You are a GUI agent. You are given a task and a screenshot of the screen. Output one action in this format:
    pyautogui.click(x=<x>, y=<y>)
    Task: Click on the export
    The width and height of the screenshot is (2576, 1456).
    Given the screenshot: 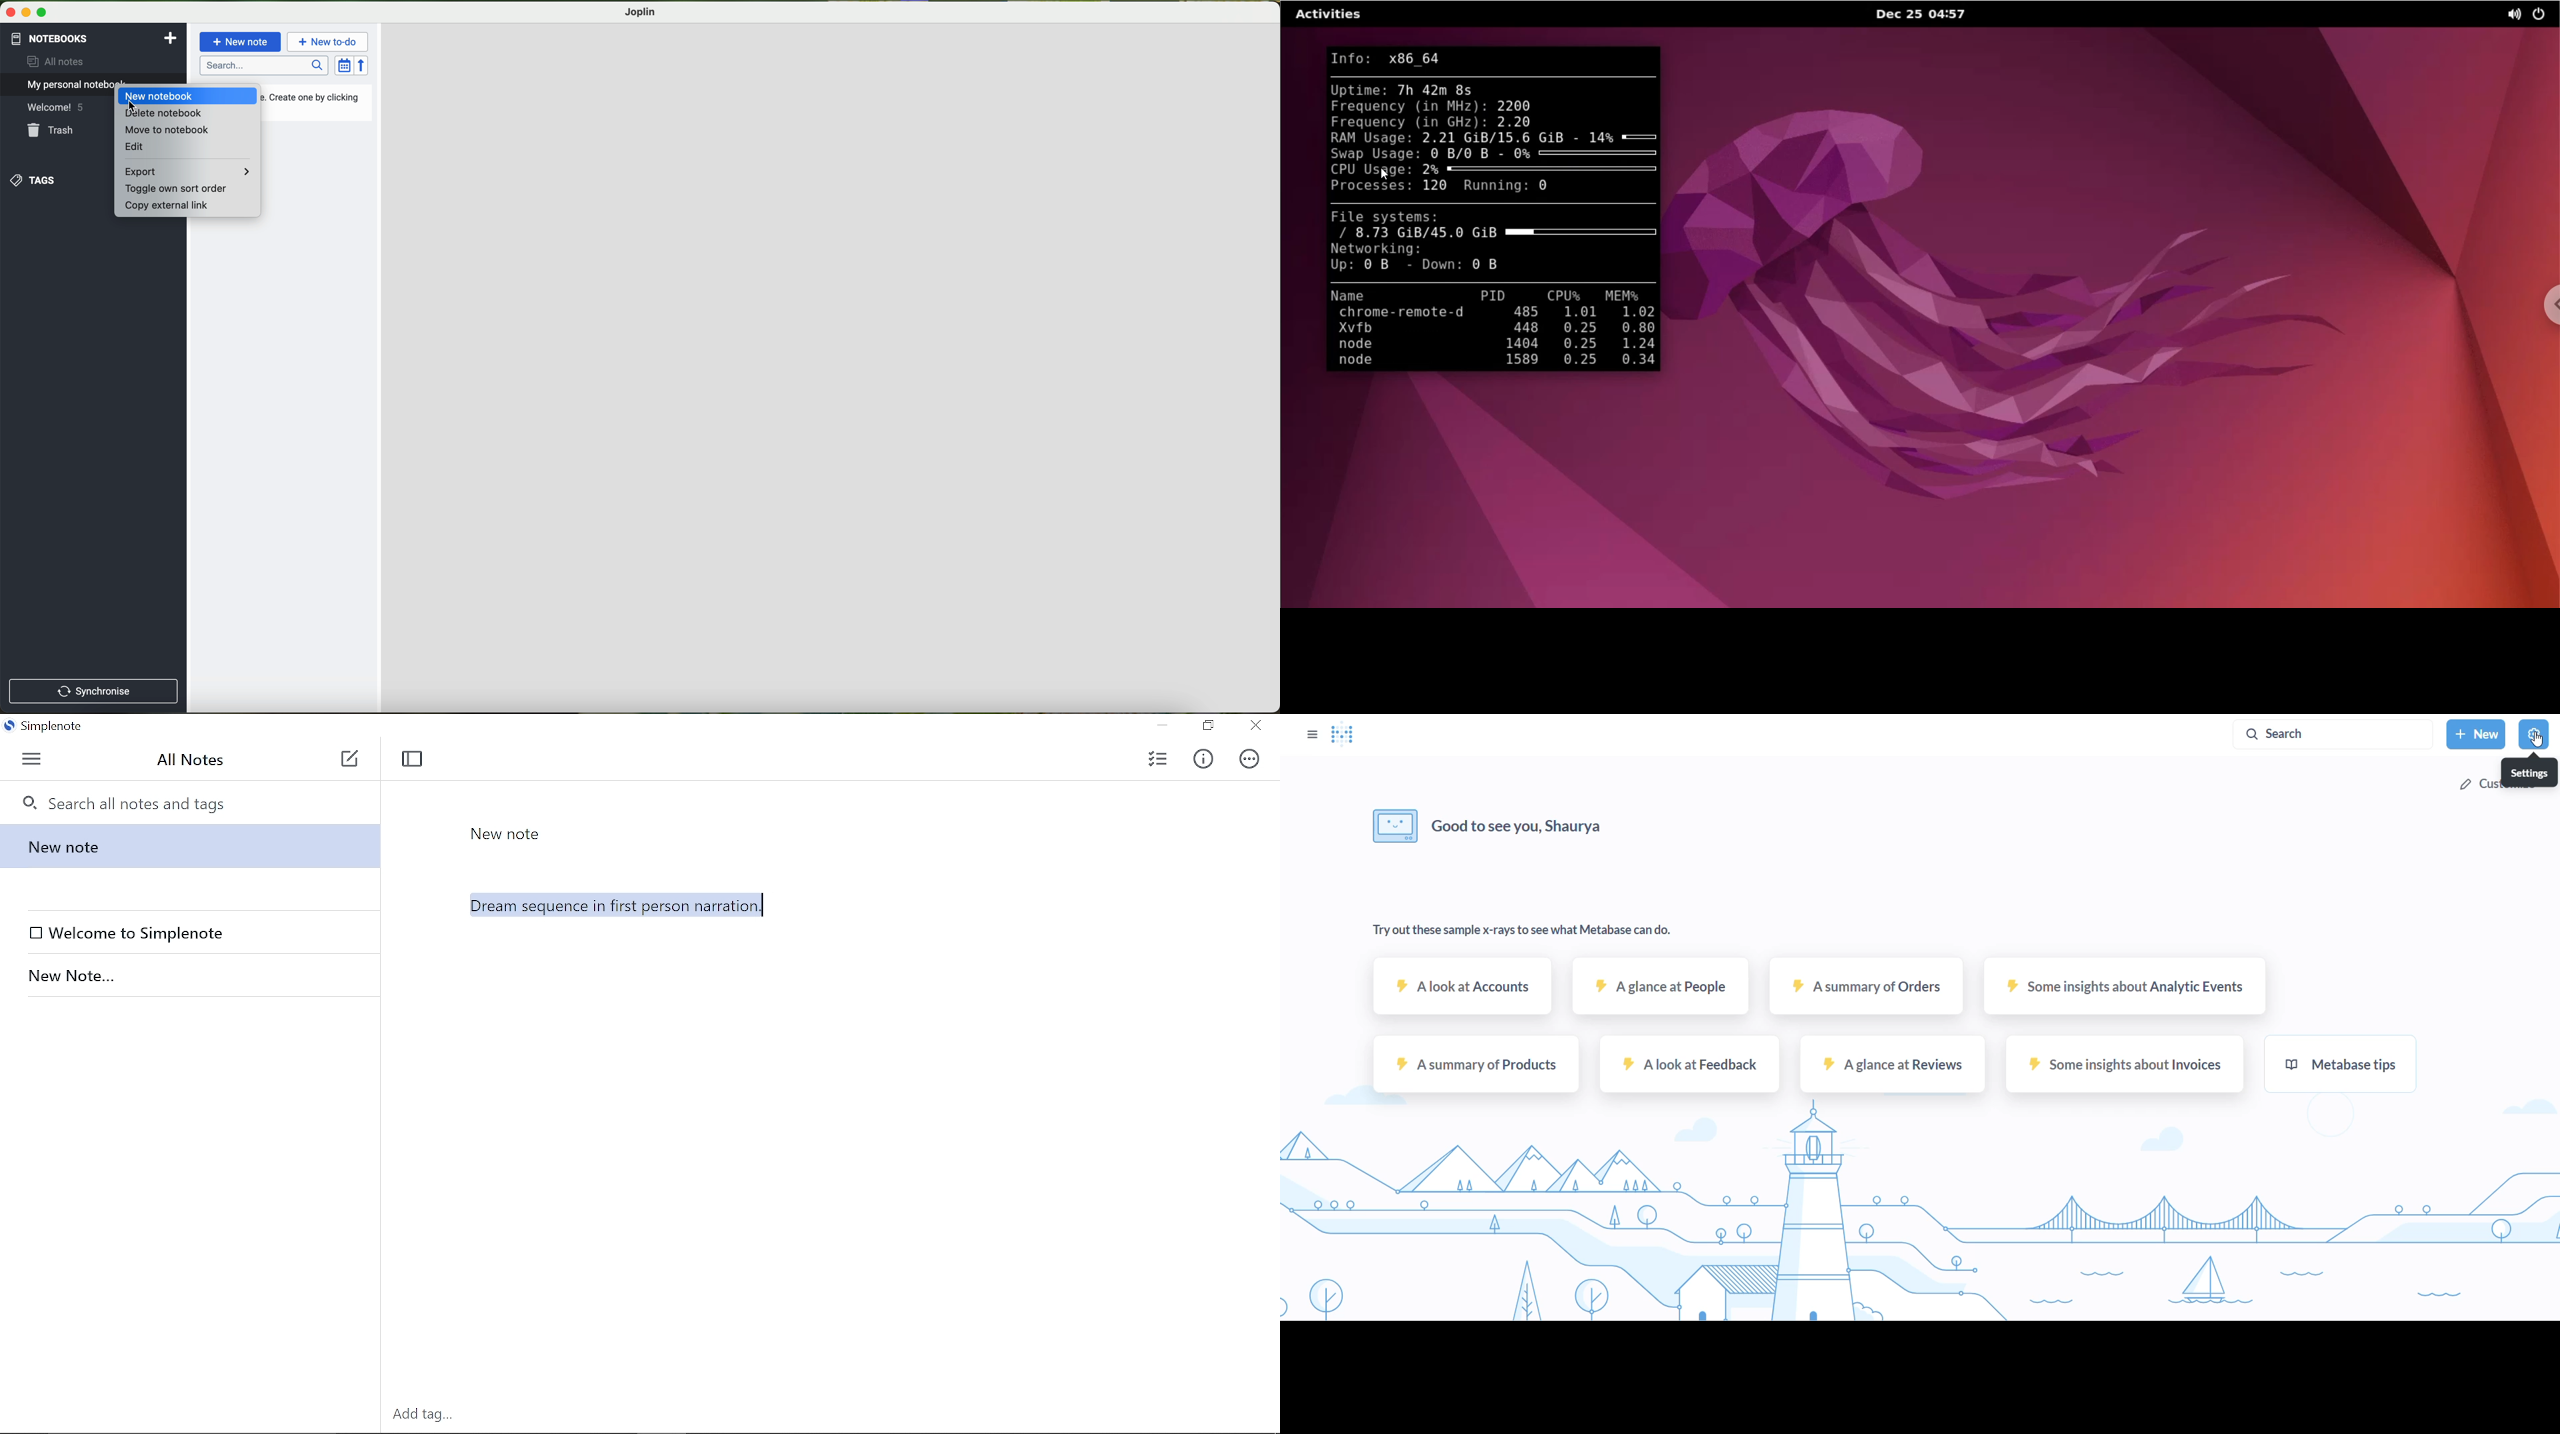 What is the action you would take?
    pyautogui.click(x=188, y=171)
    